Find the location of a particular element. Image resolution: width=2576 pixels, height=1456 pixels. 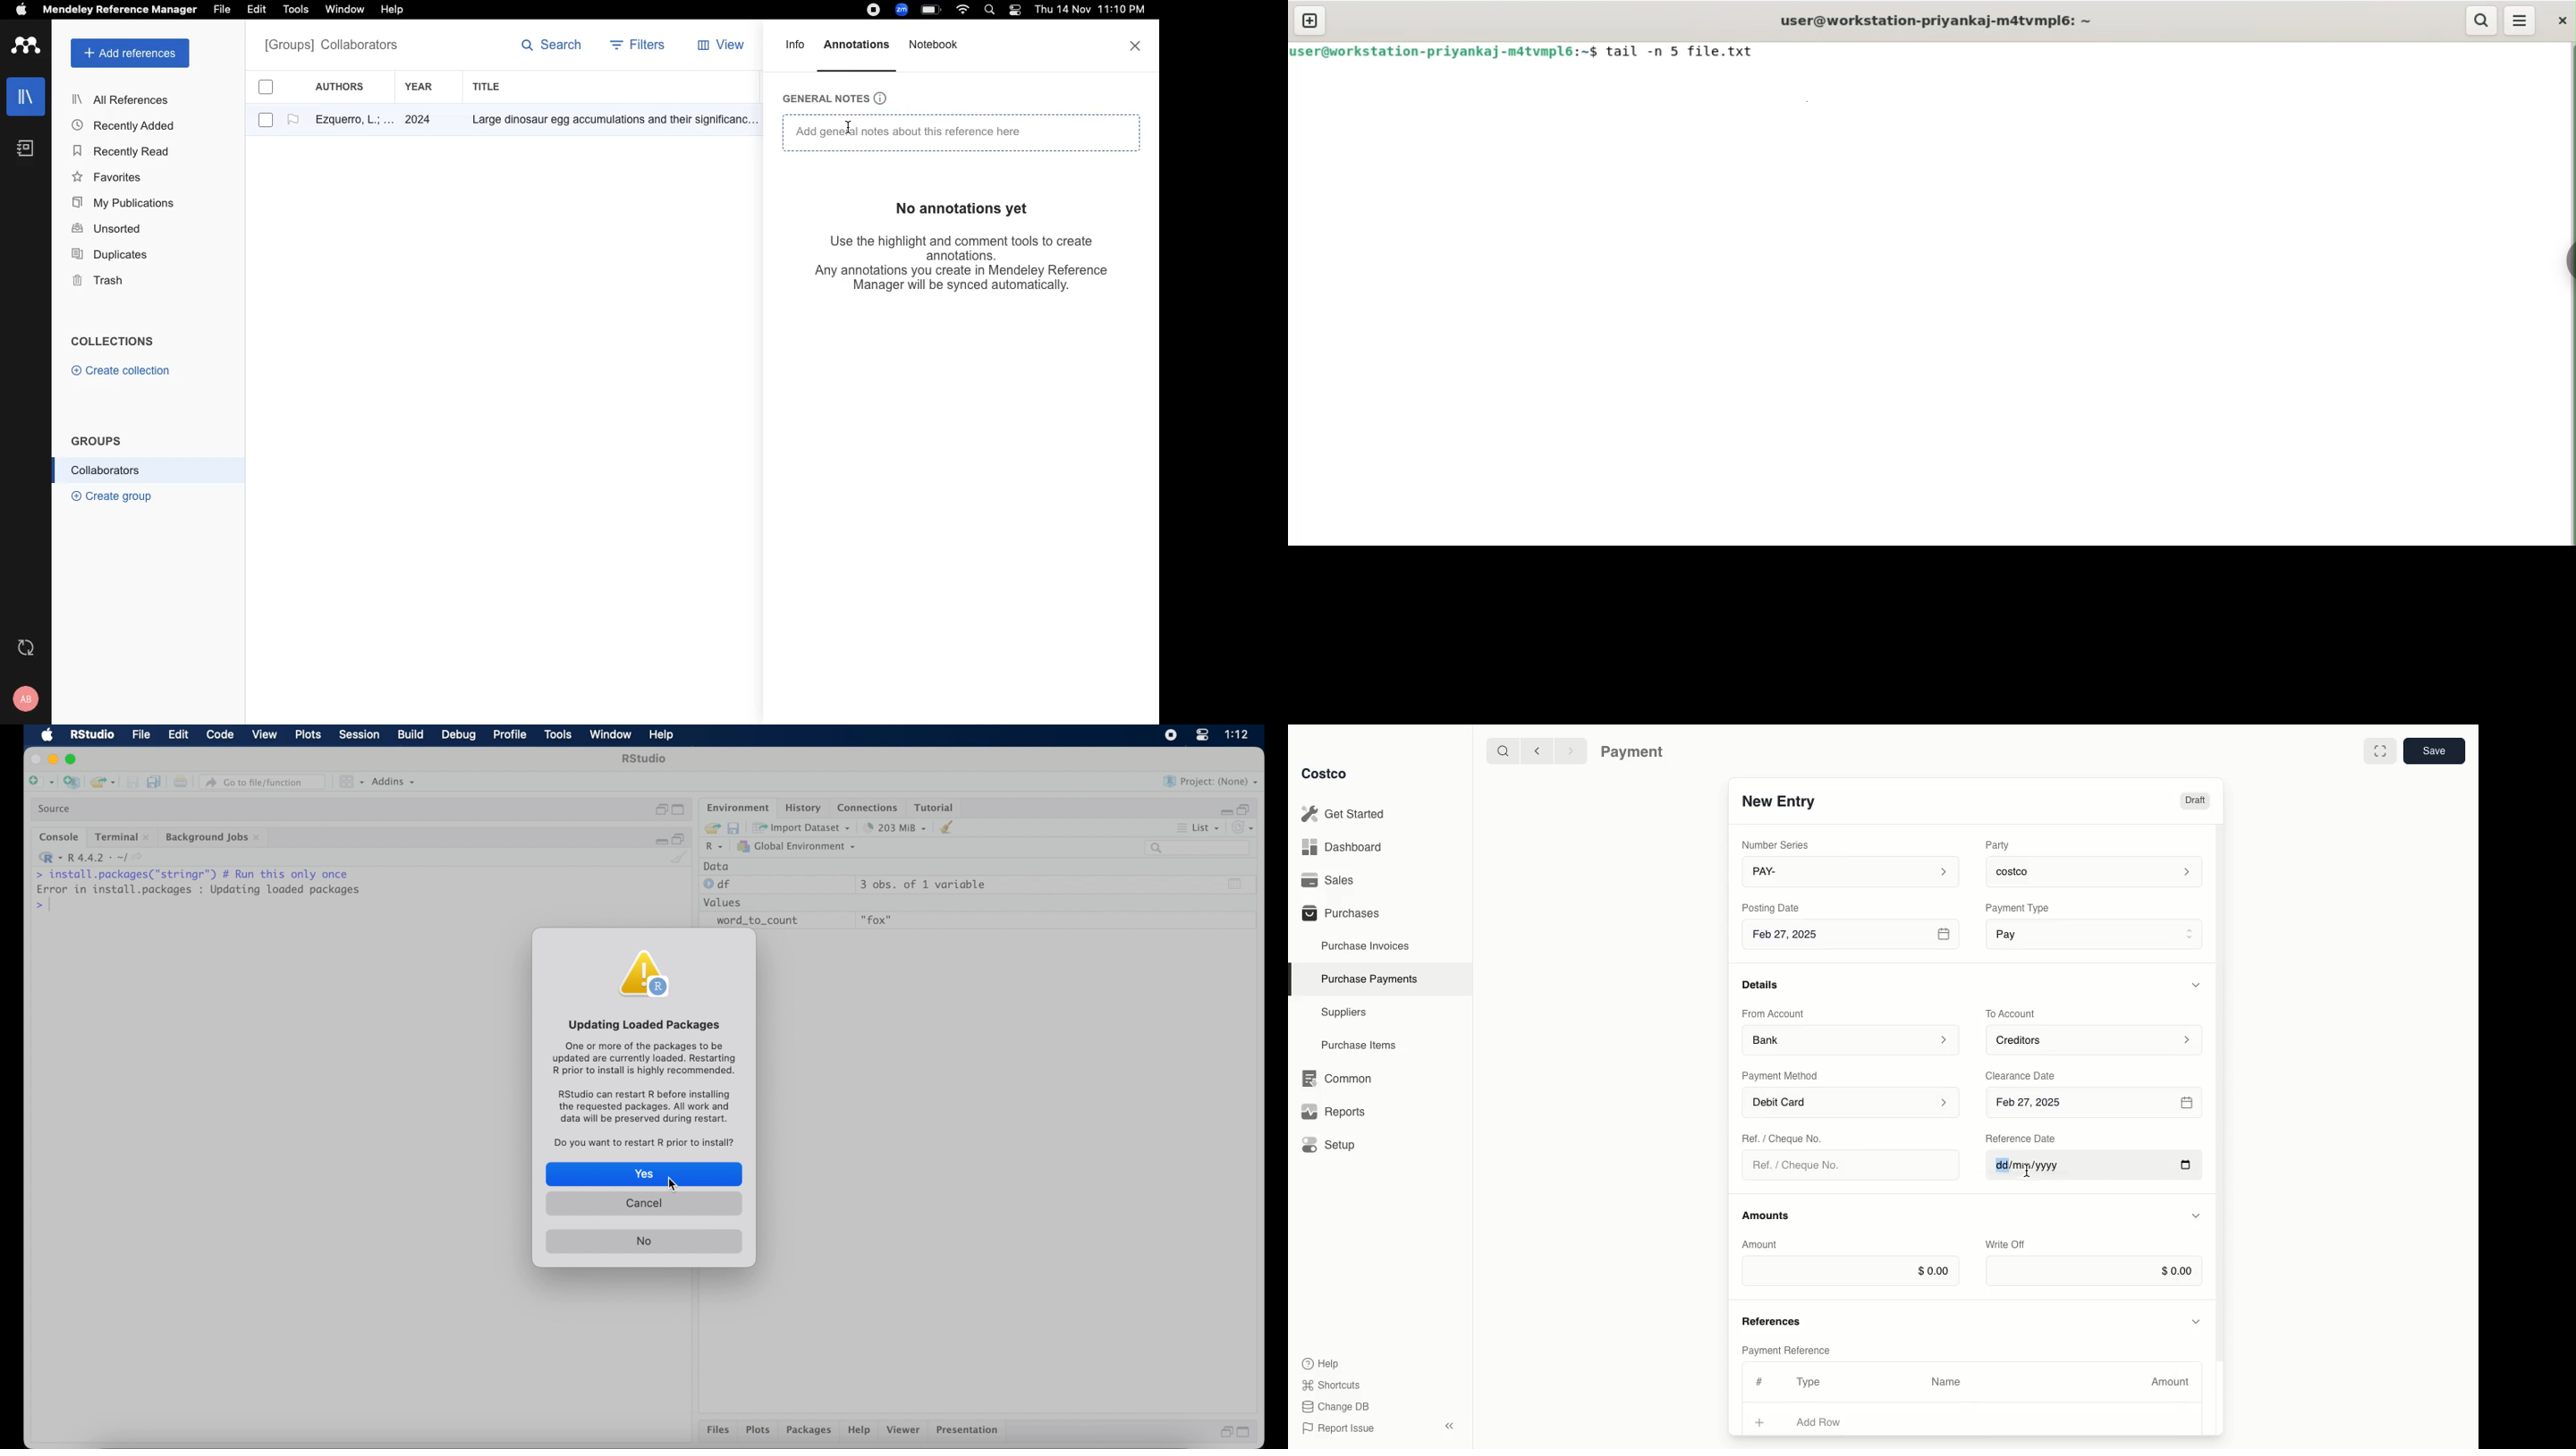

Hide is located at coordinates (2196, 1217).